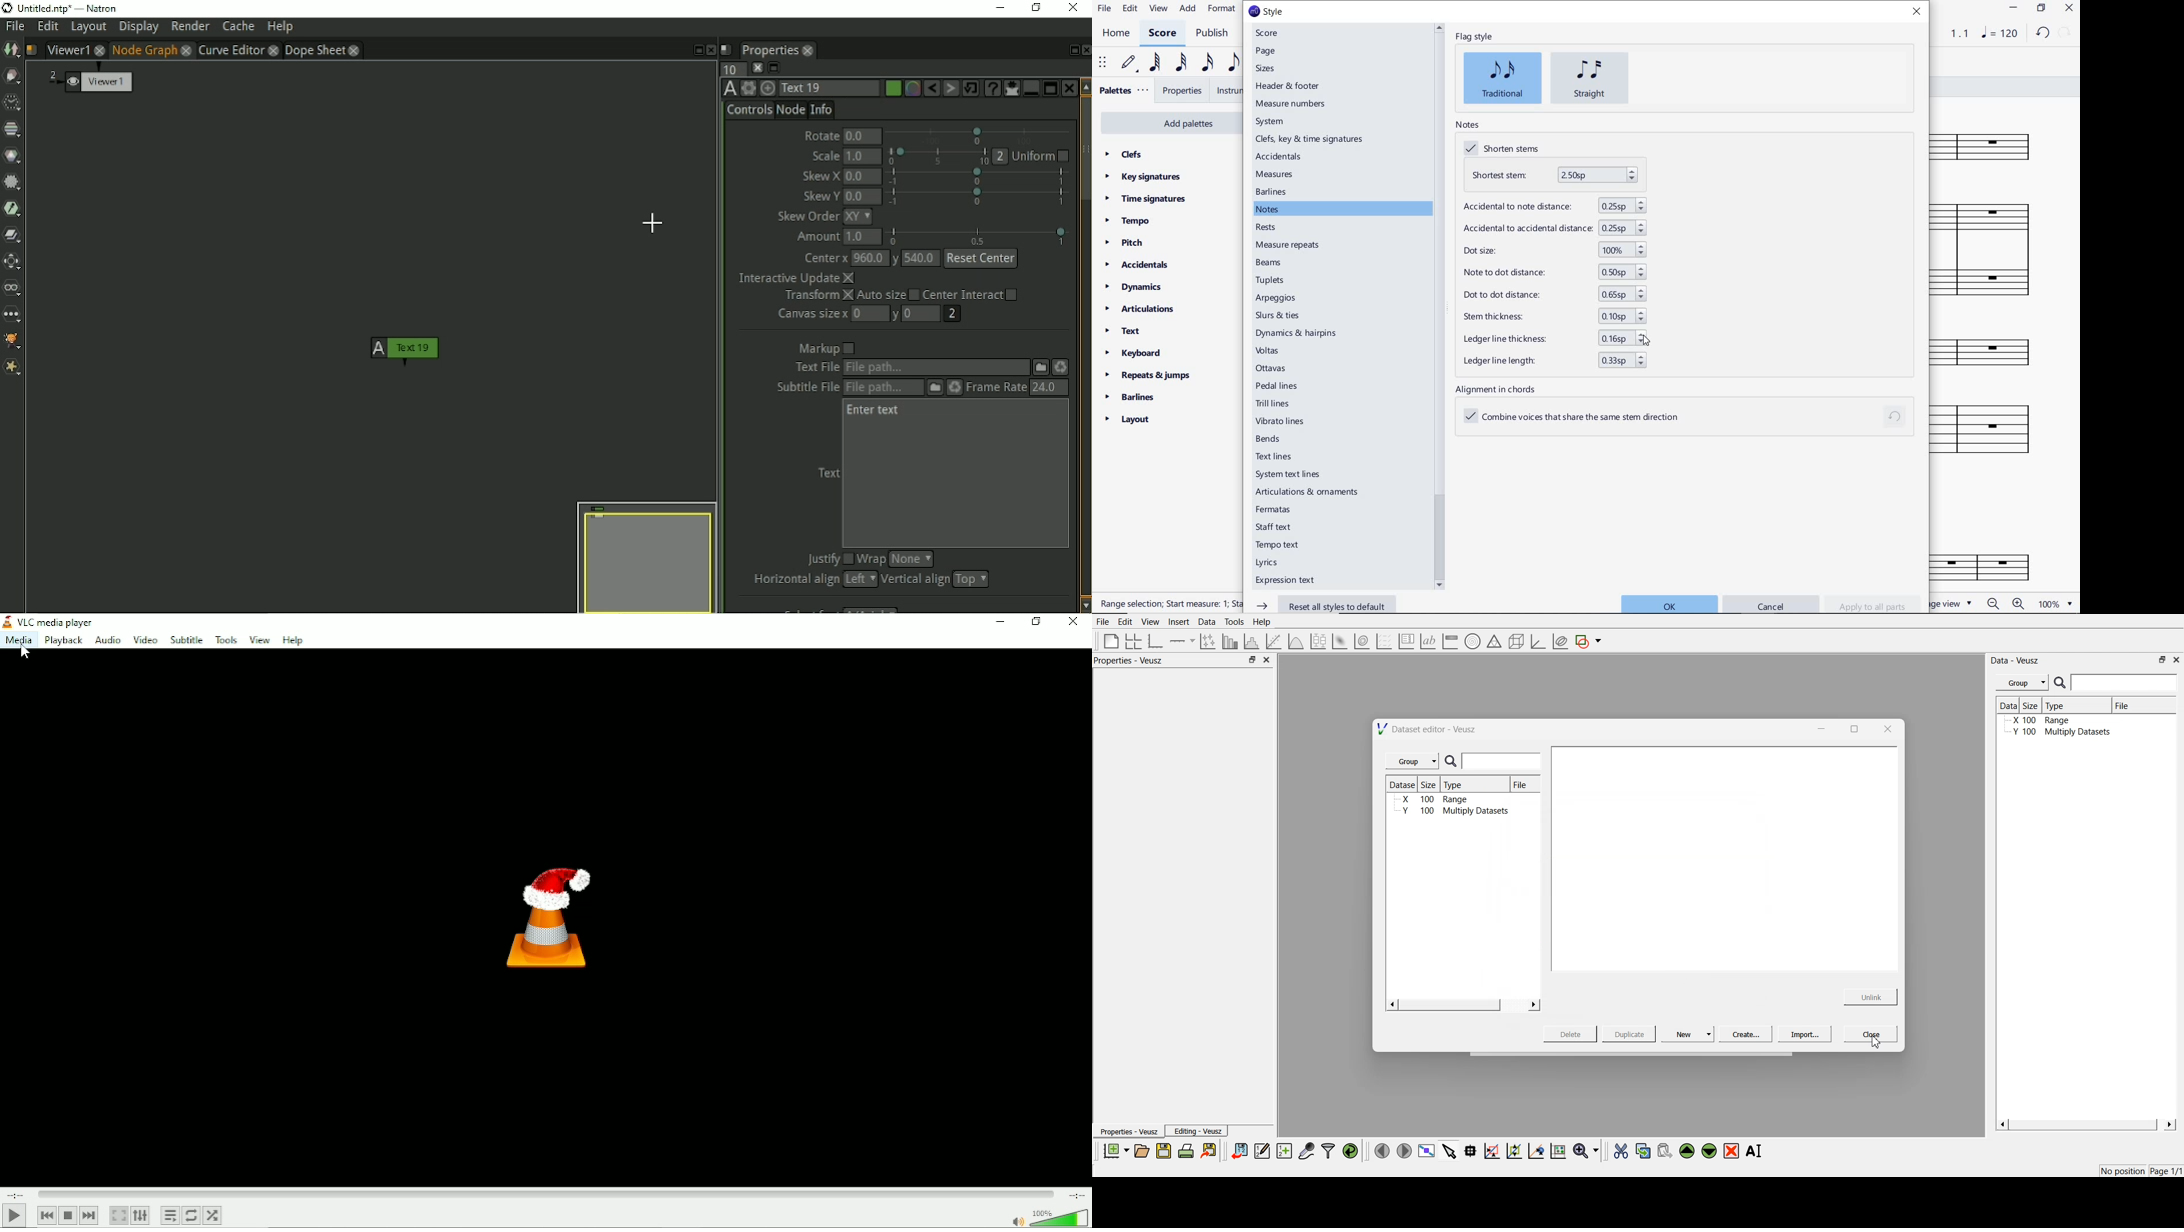 The width and height of the screenshot is (2184, 1232). What do you see at coordinates (1118, 34) in the screenshot?
I see `home` at bounding box center [1118, 34].